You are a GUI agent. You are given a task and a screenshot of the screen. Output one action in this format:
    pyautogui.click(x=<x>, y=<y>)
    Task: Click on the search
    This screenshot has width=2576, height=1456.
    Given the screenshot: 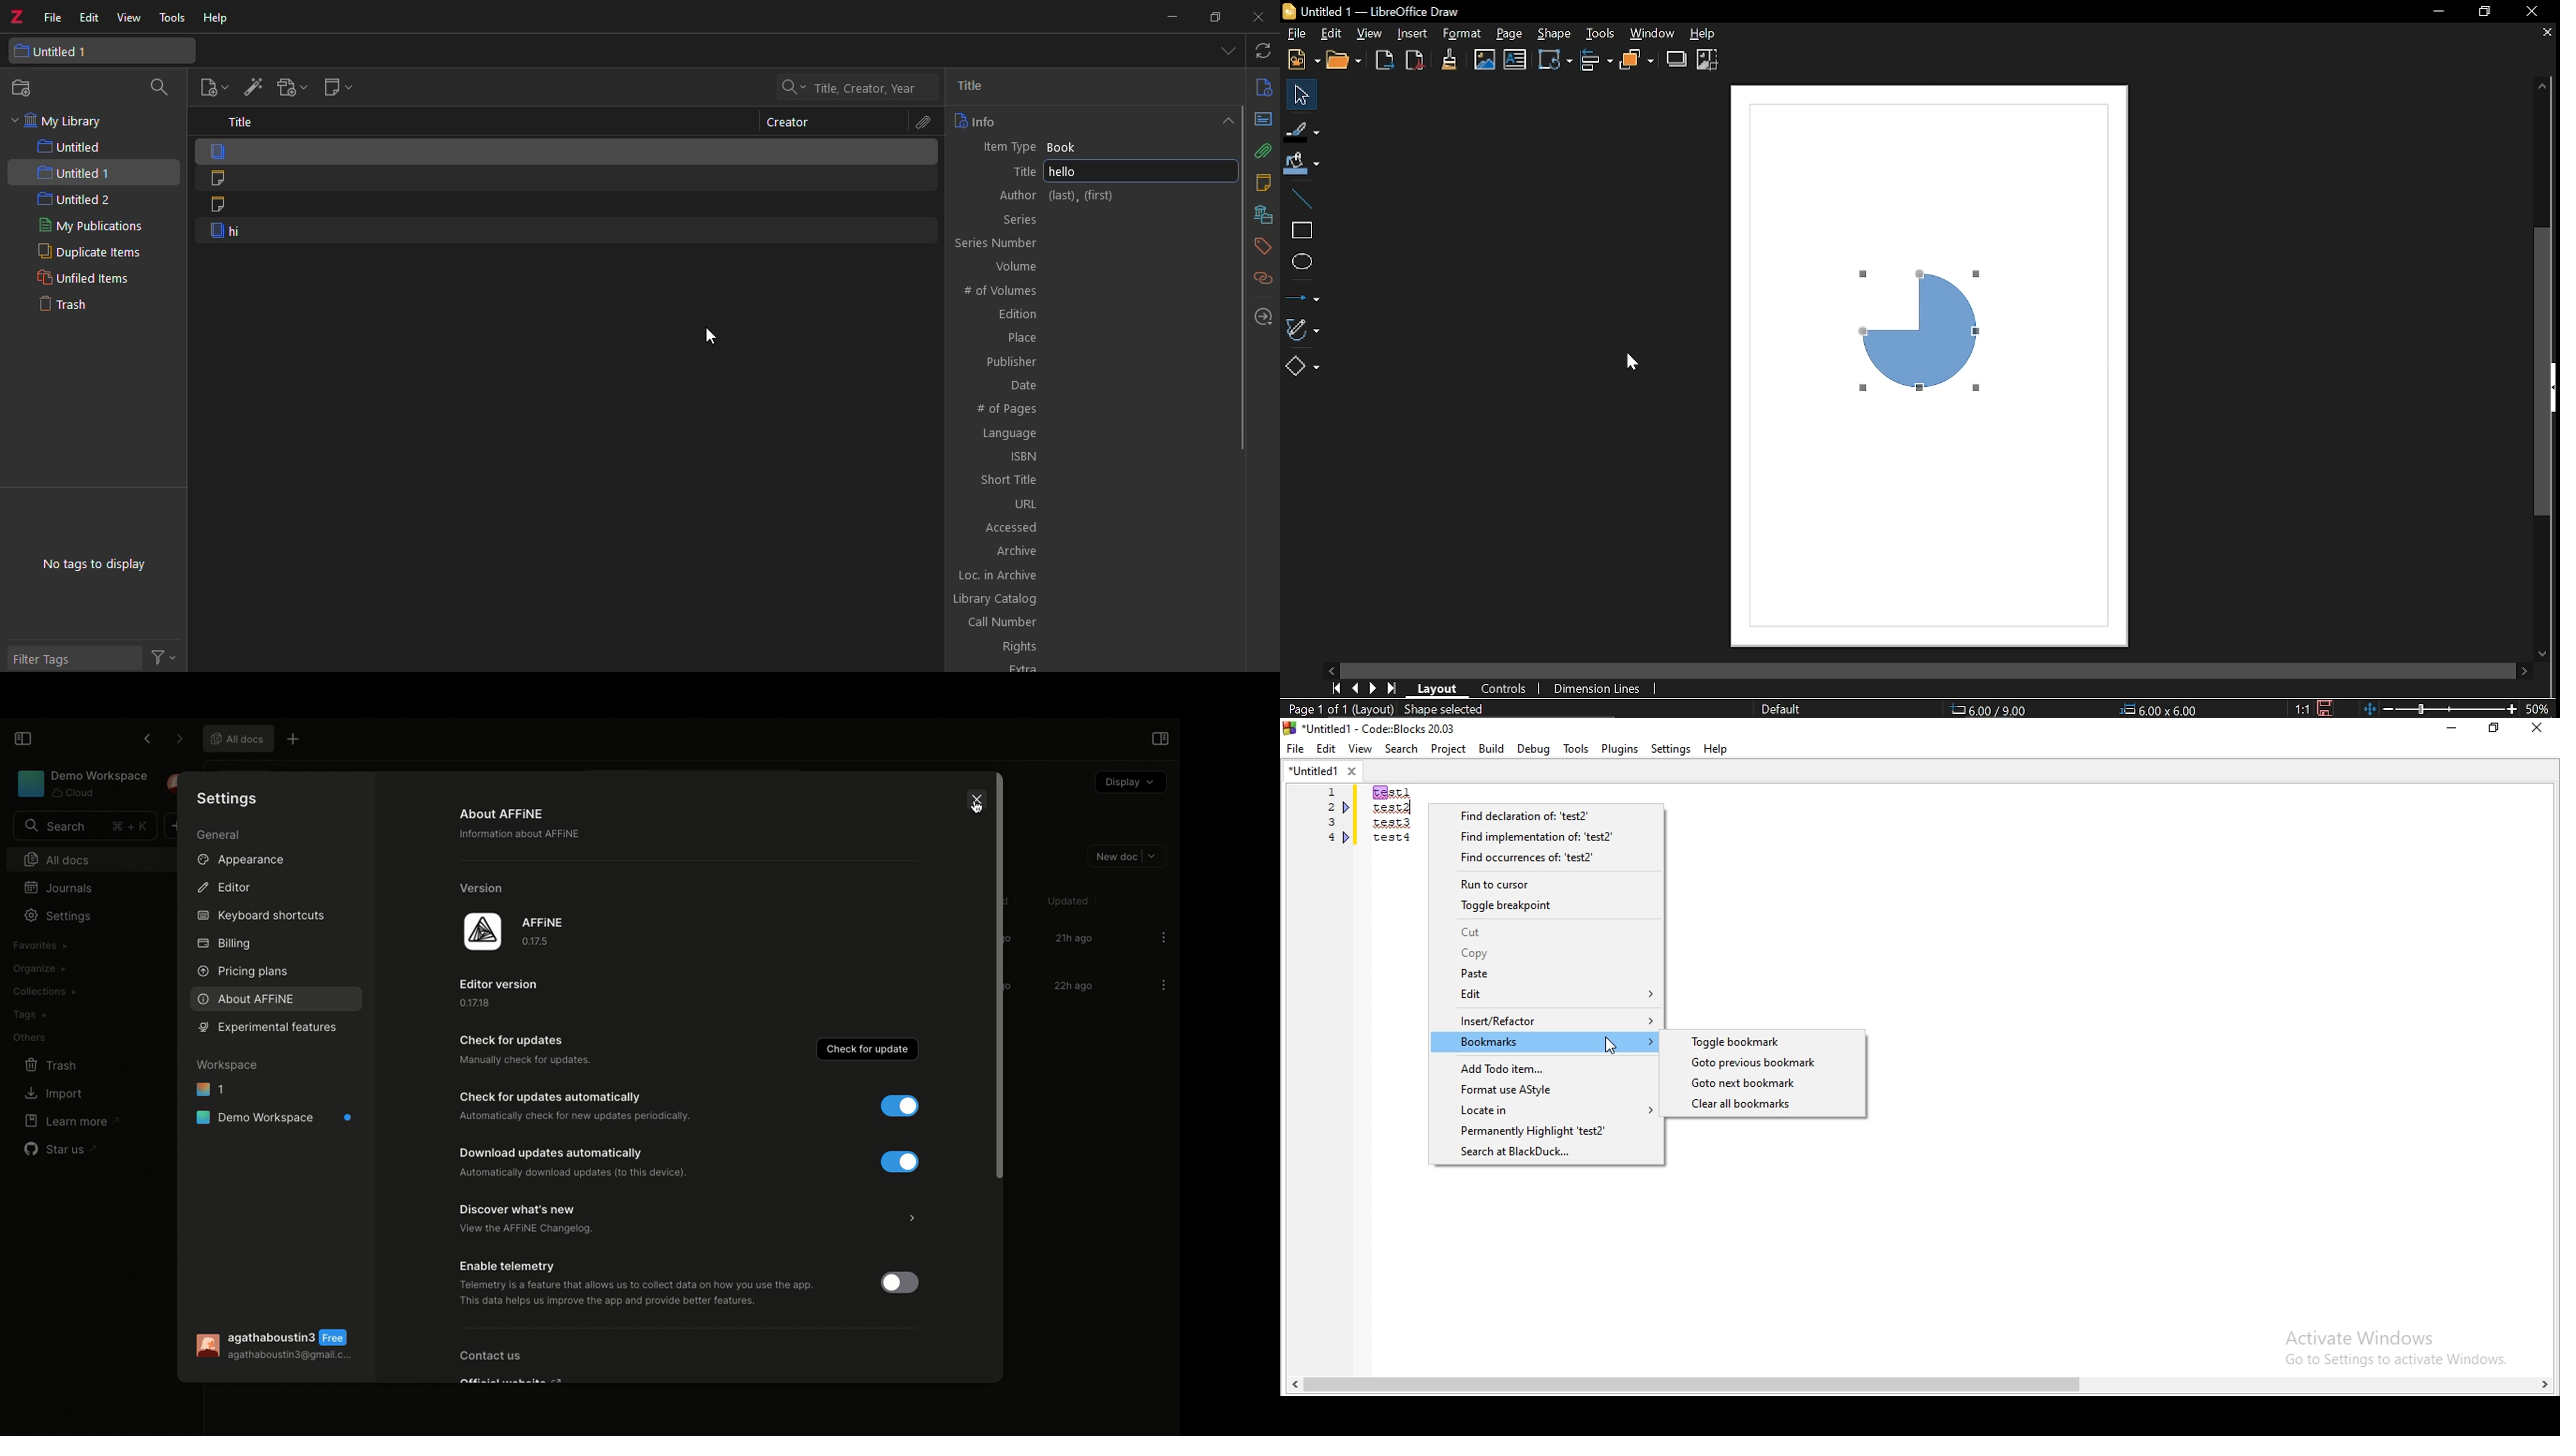 What is the action you would take?
    pyautogui.click(x=163, y=87)
    